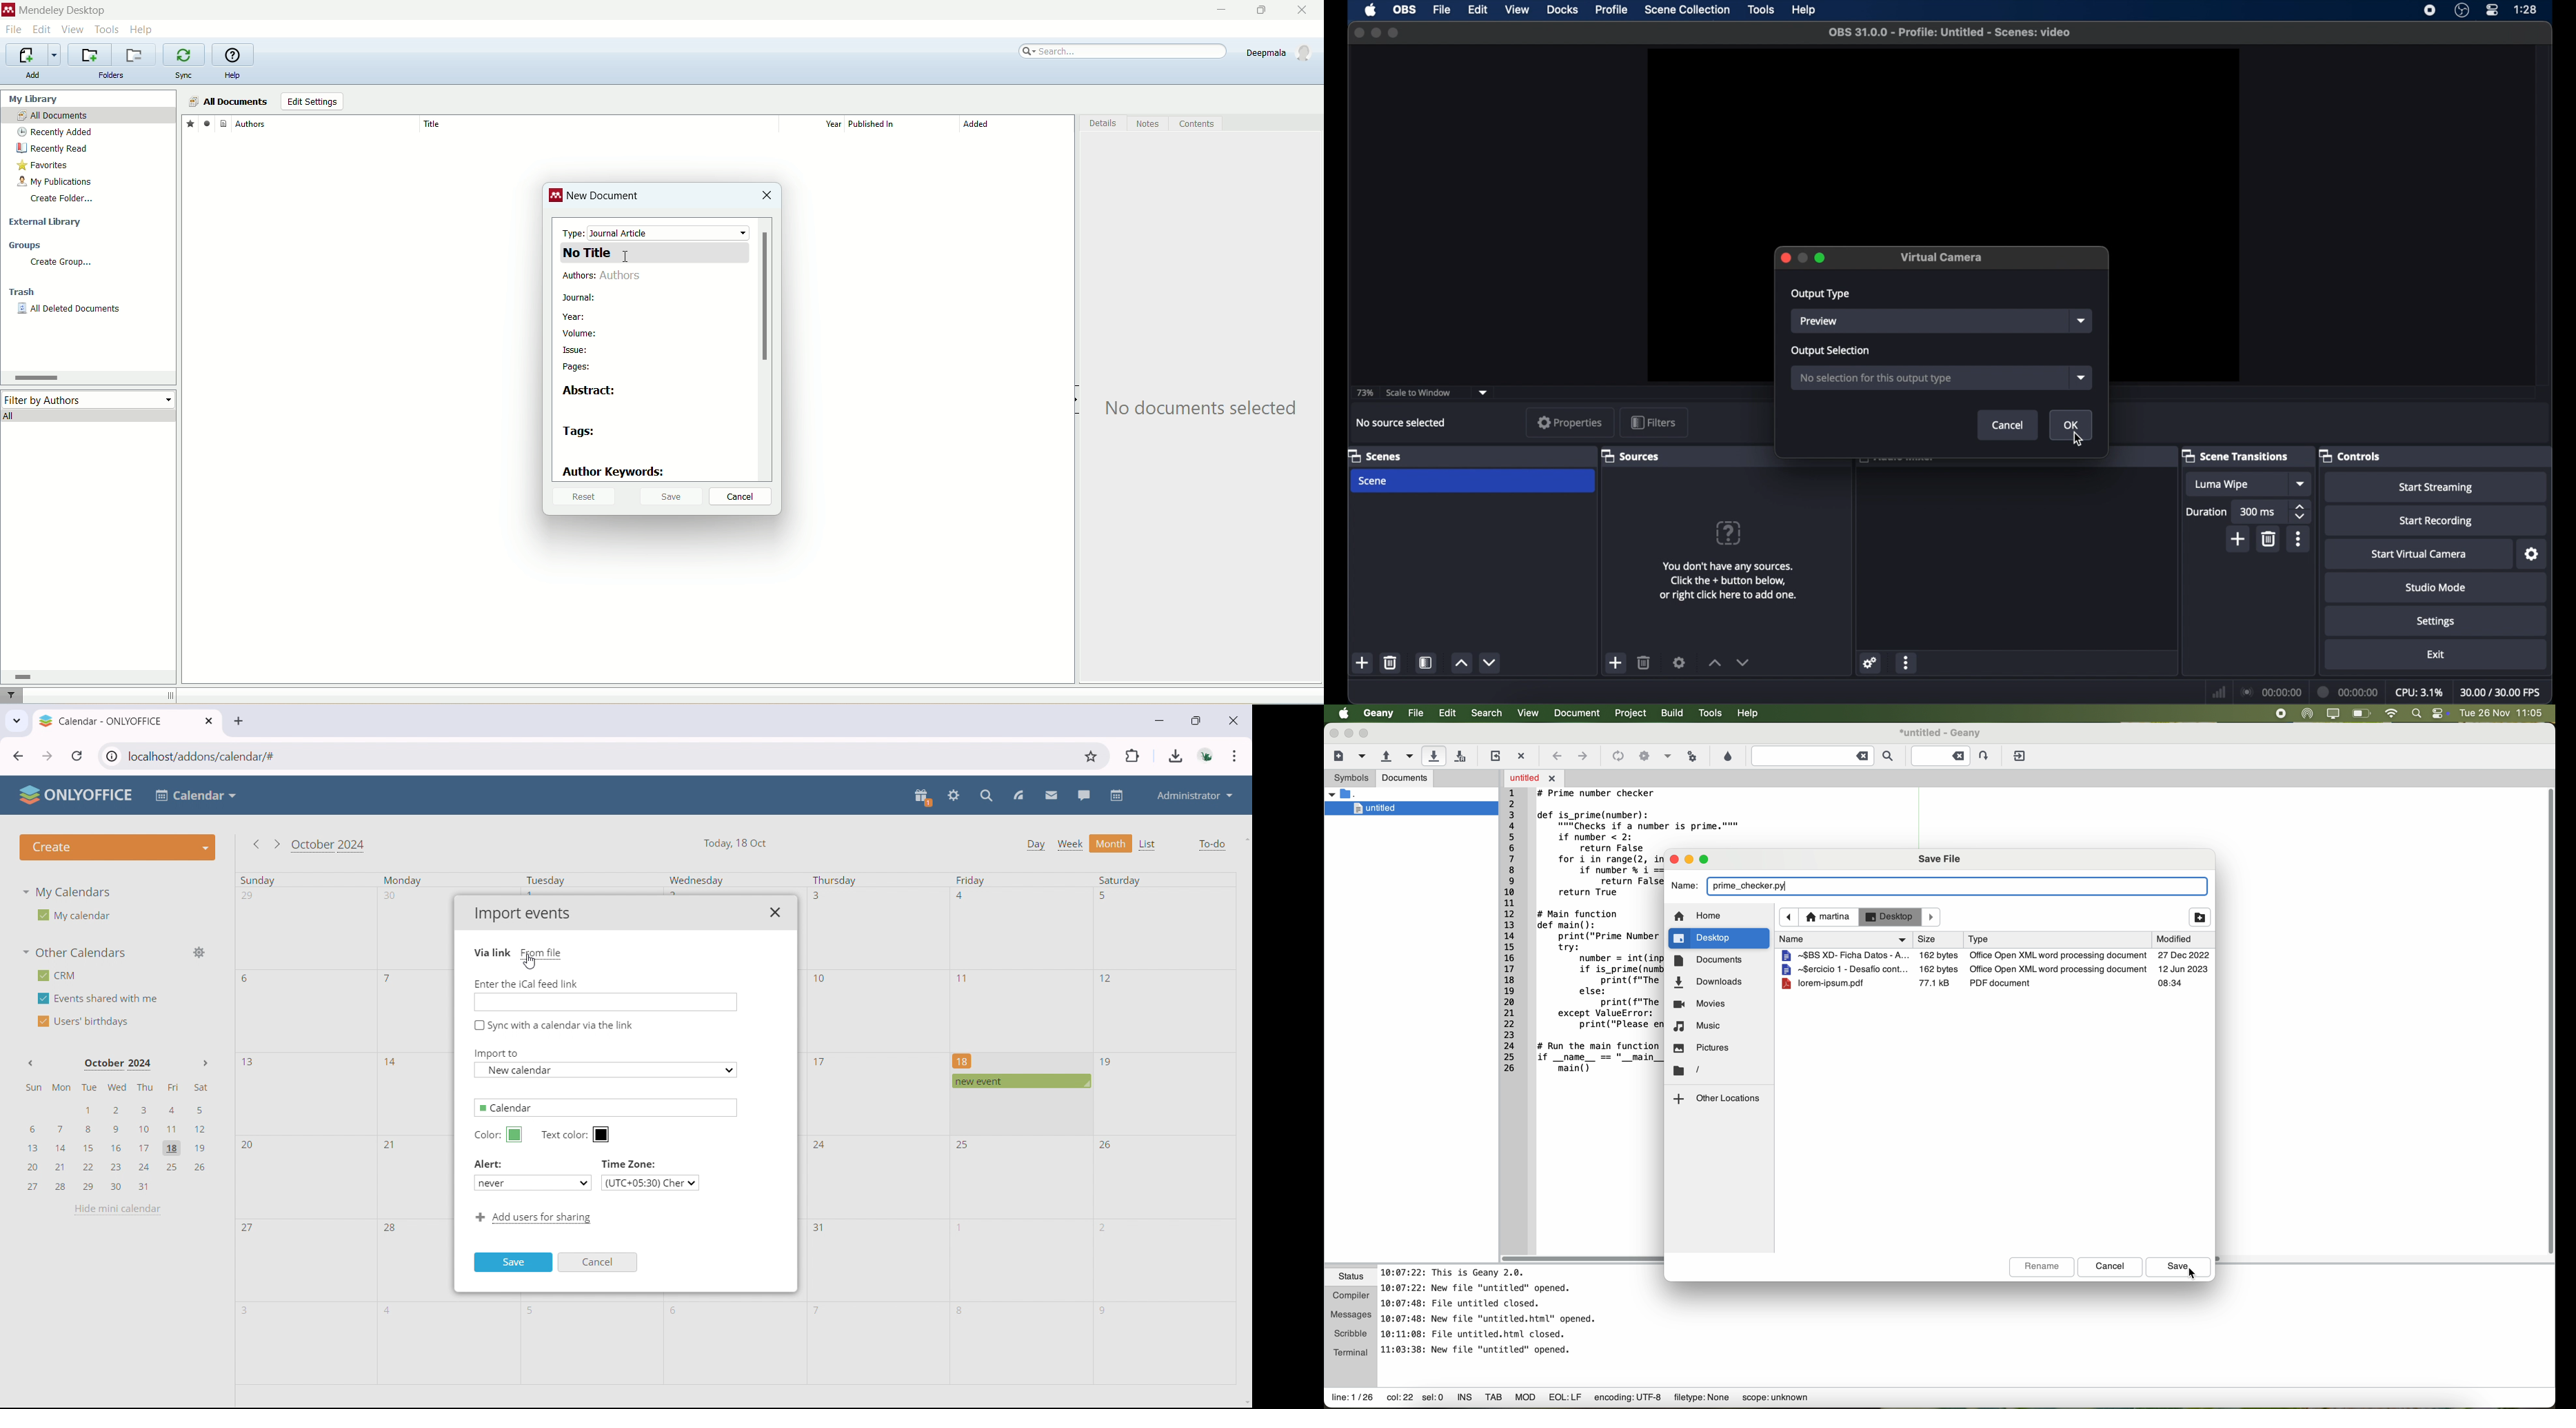 The height and width of the screenshot is (1428, 2576). I want to click on type, so click(656, 232).